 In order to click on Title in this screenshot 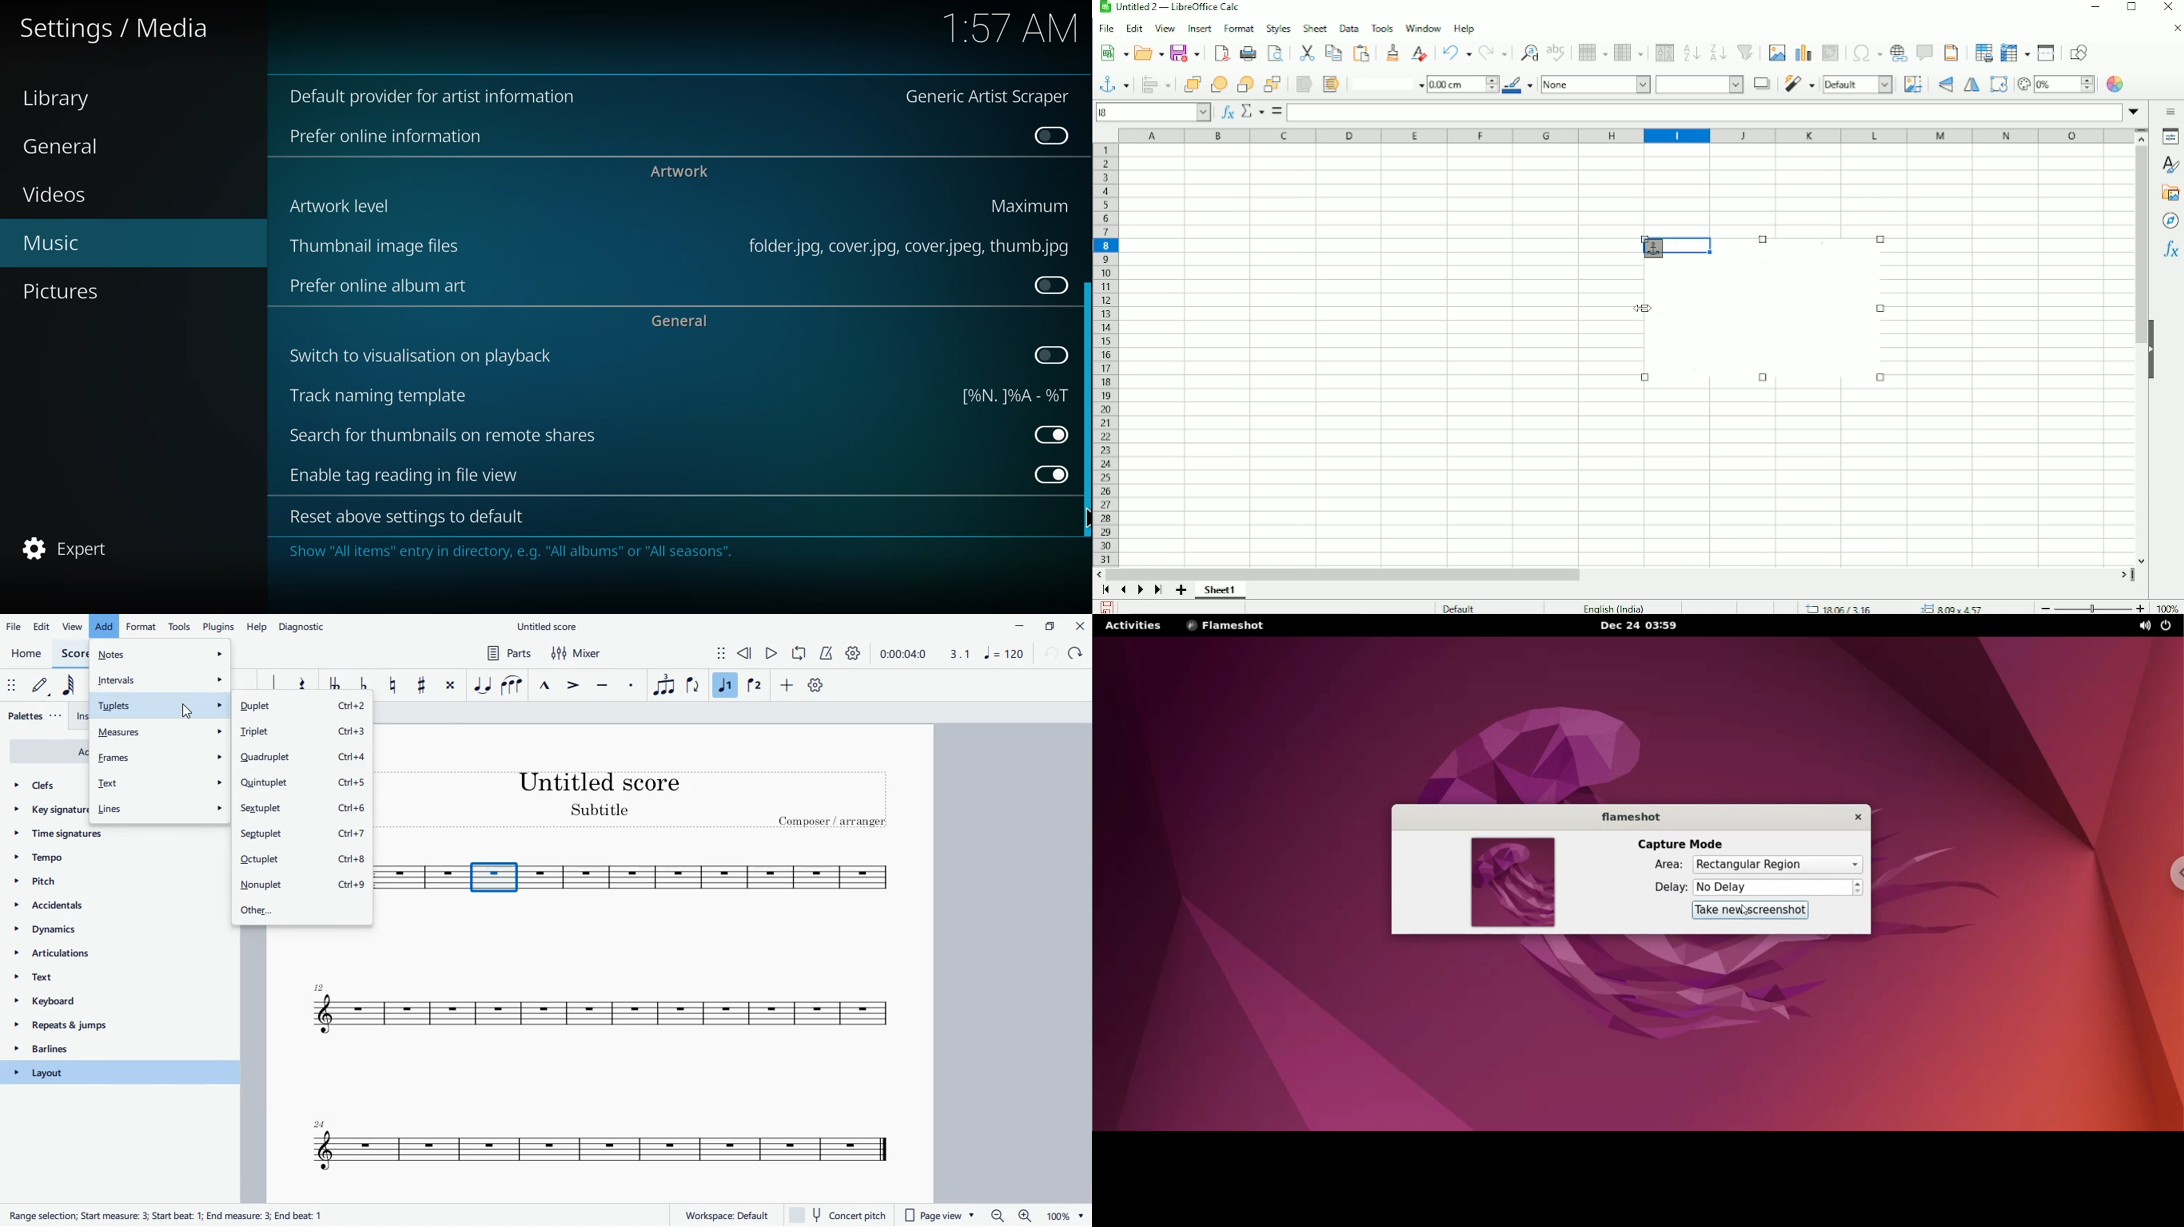, I will do `click(1171, 8)`.